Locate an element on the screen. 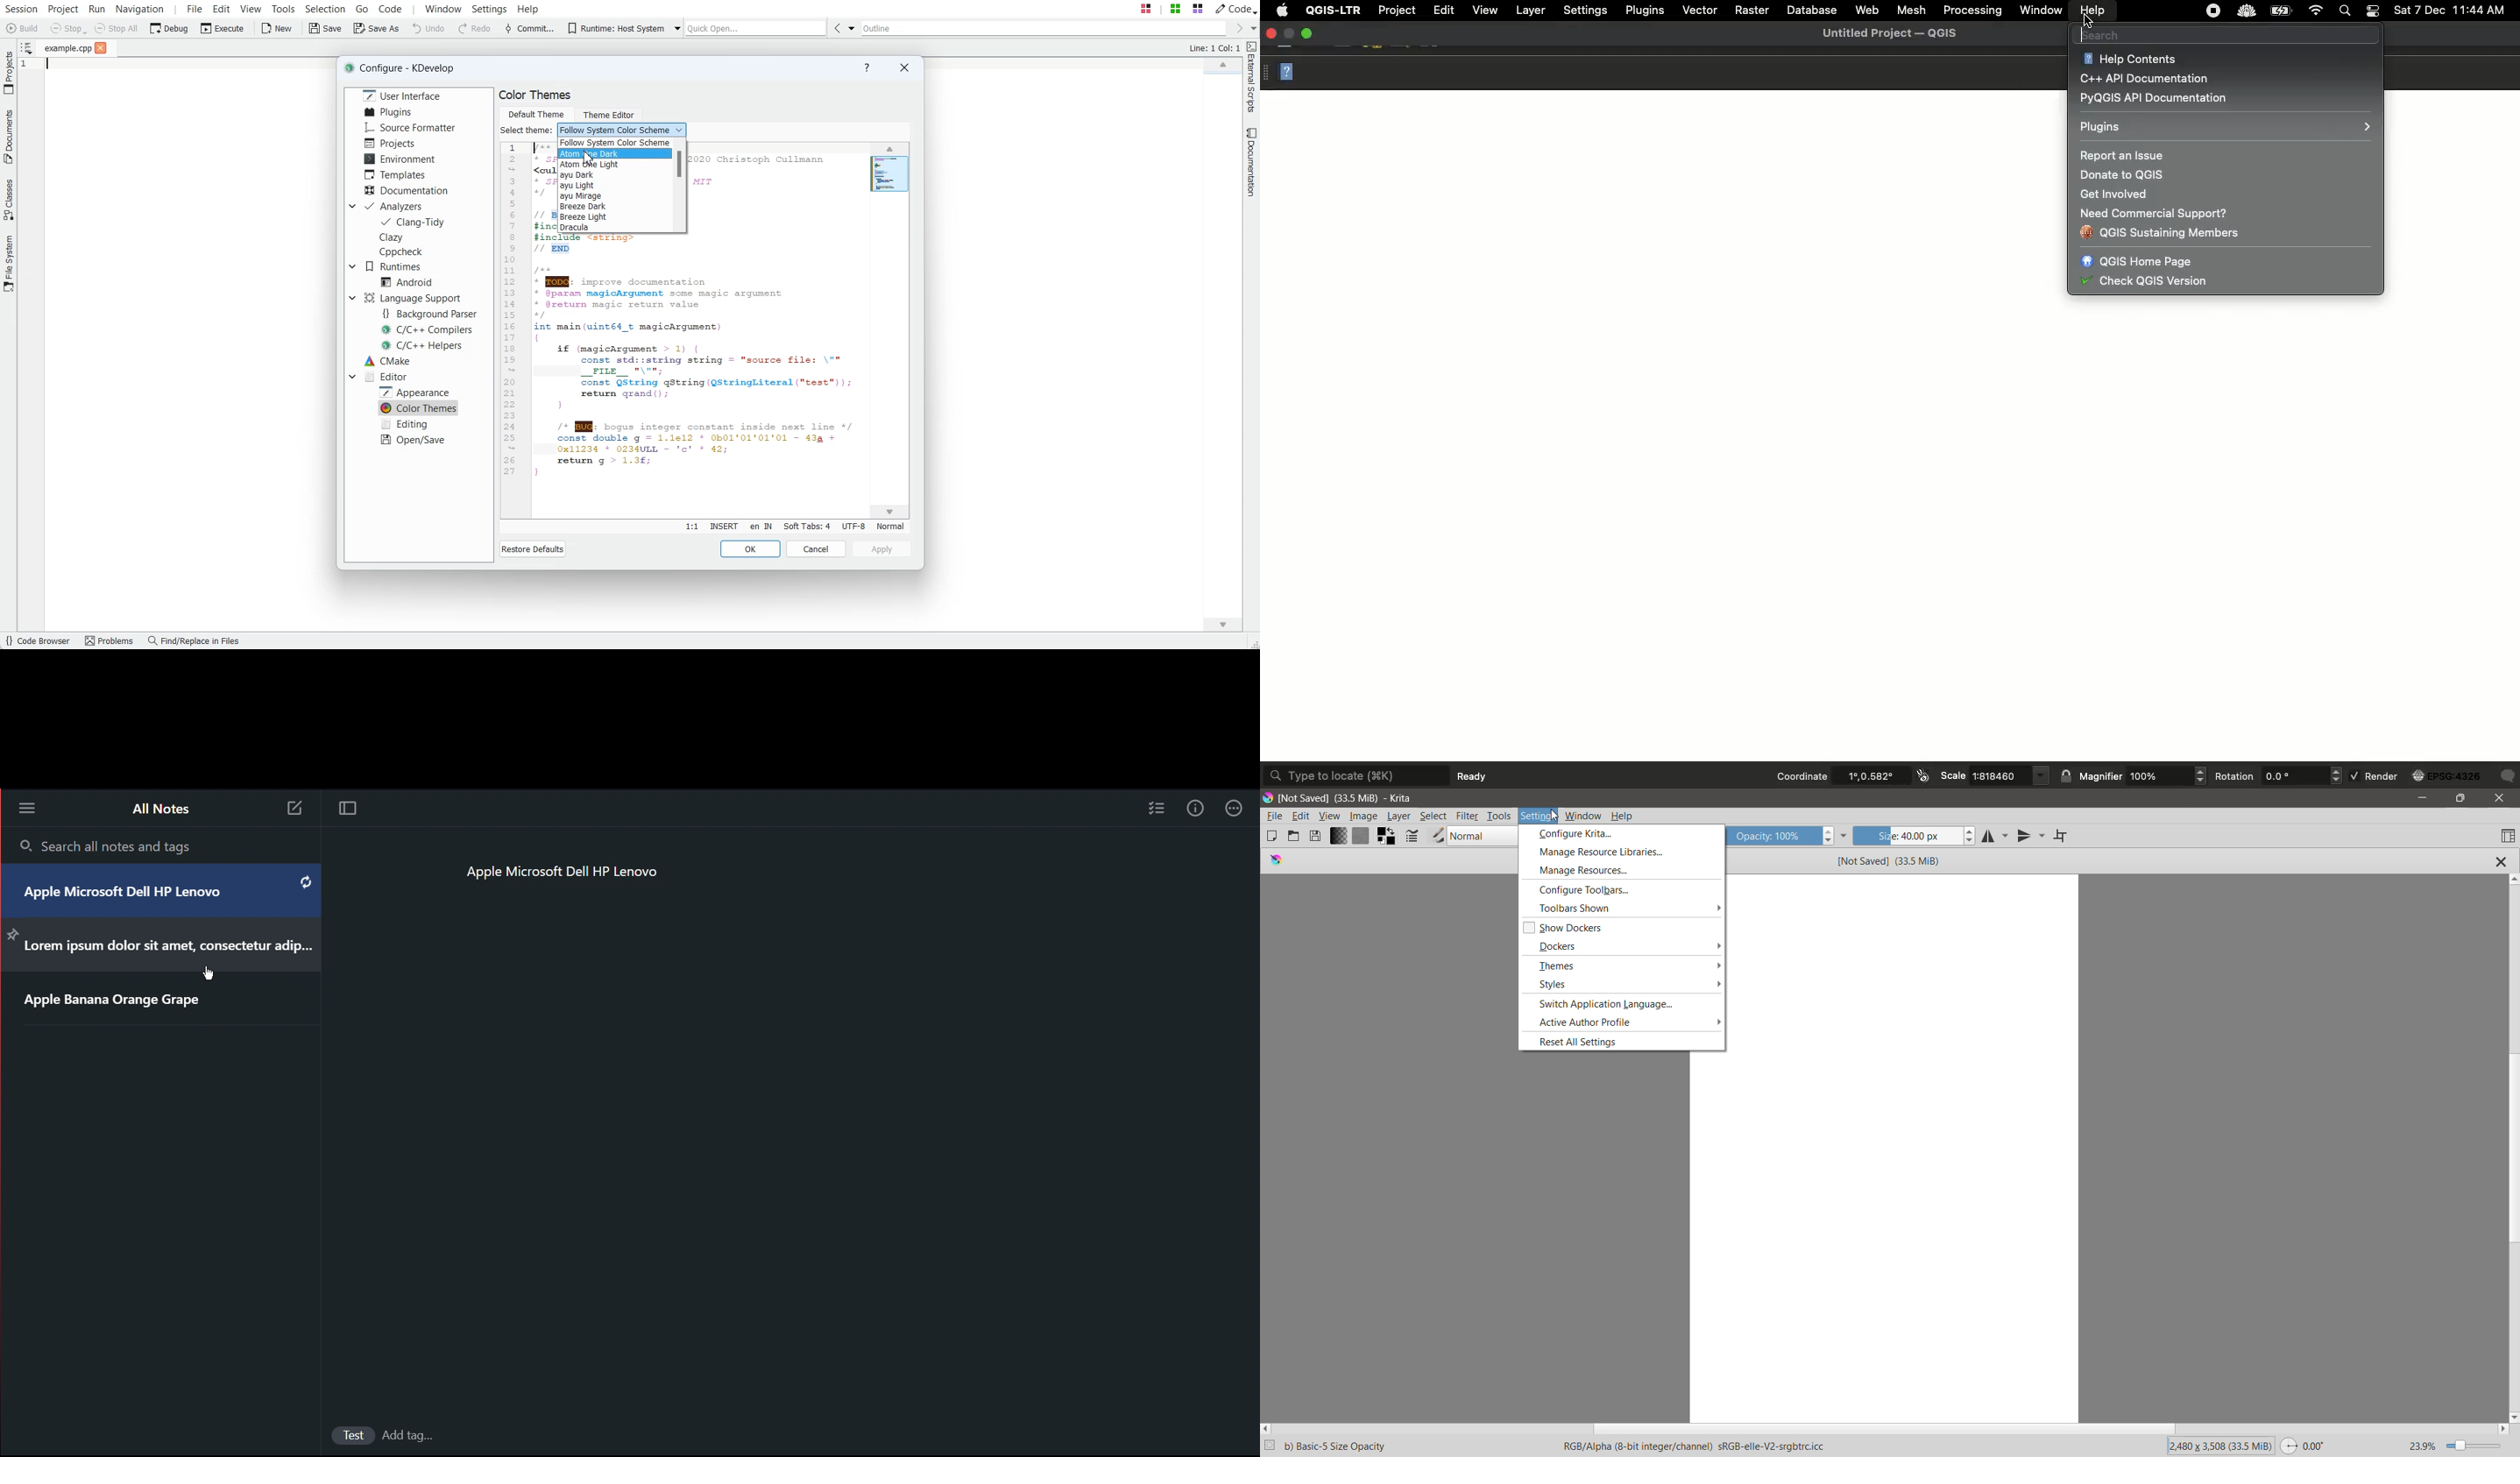 The image size is (2520, 1484). File System is located at coordinates (9, 264).